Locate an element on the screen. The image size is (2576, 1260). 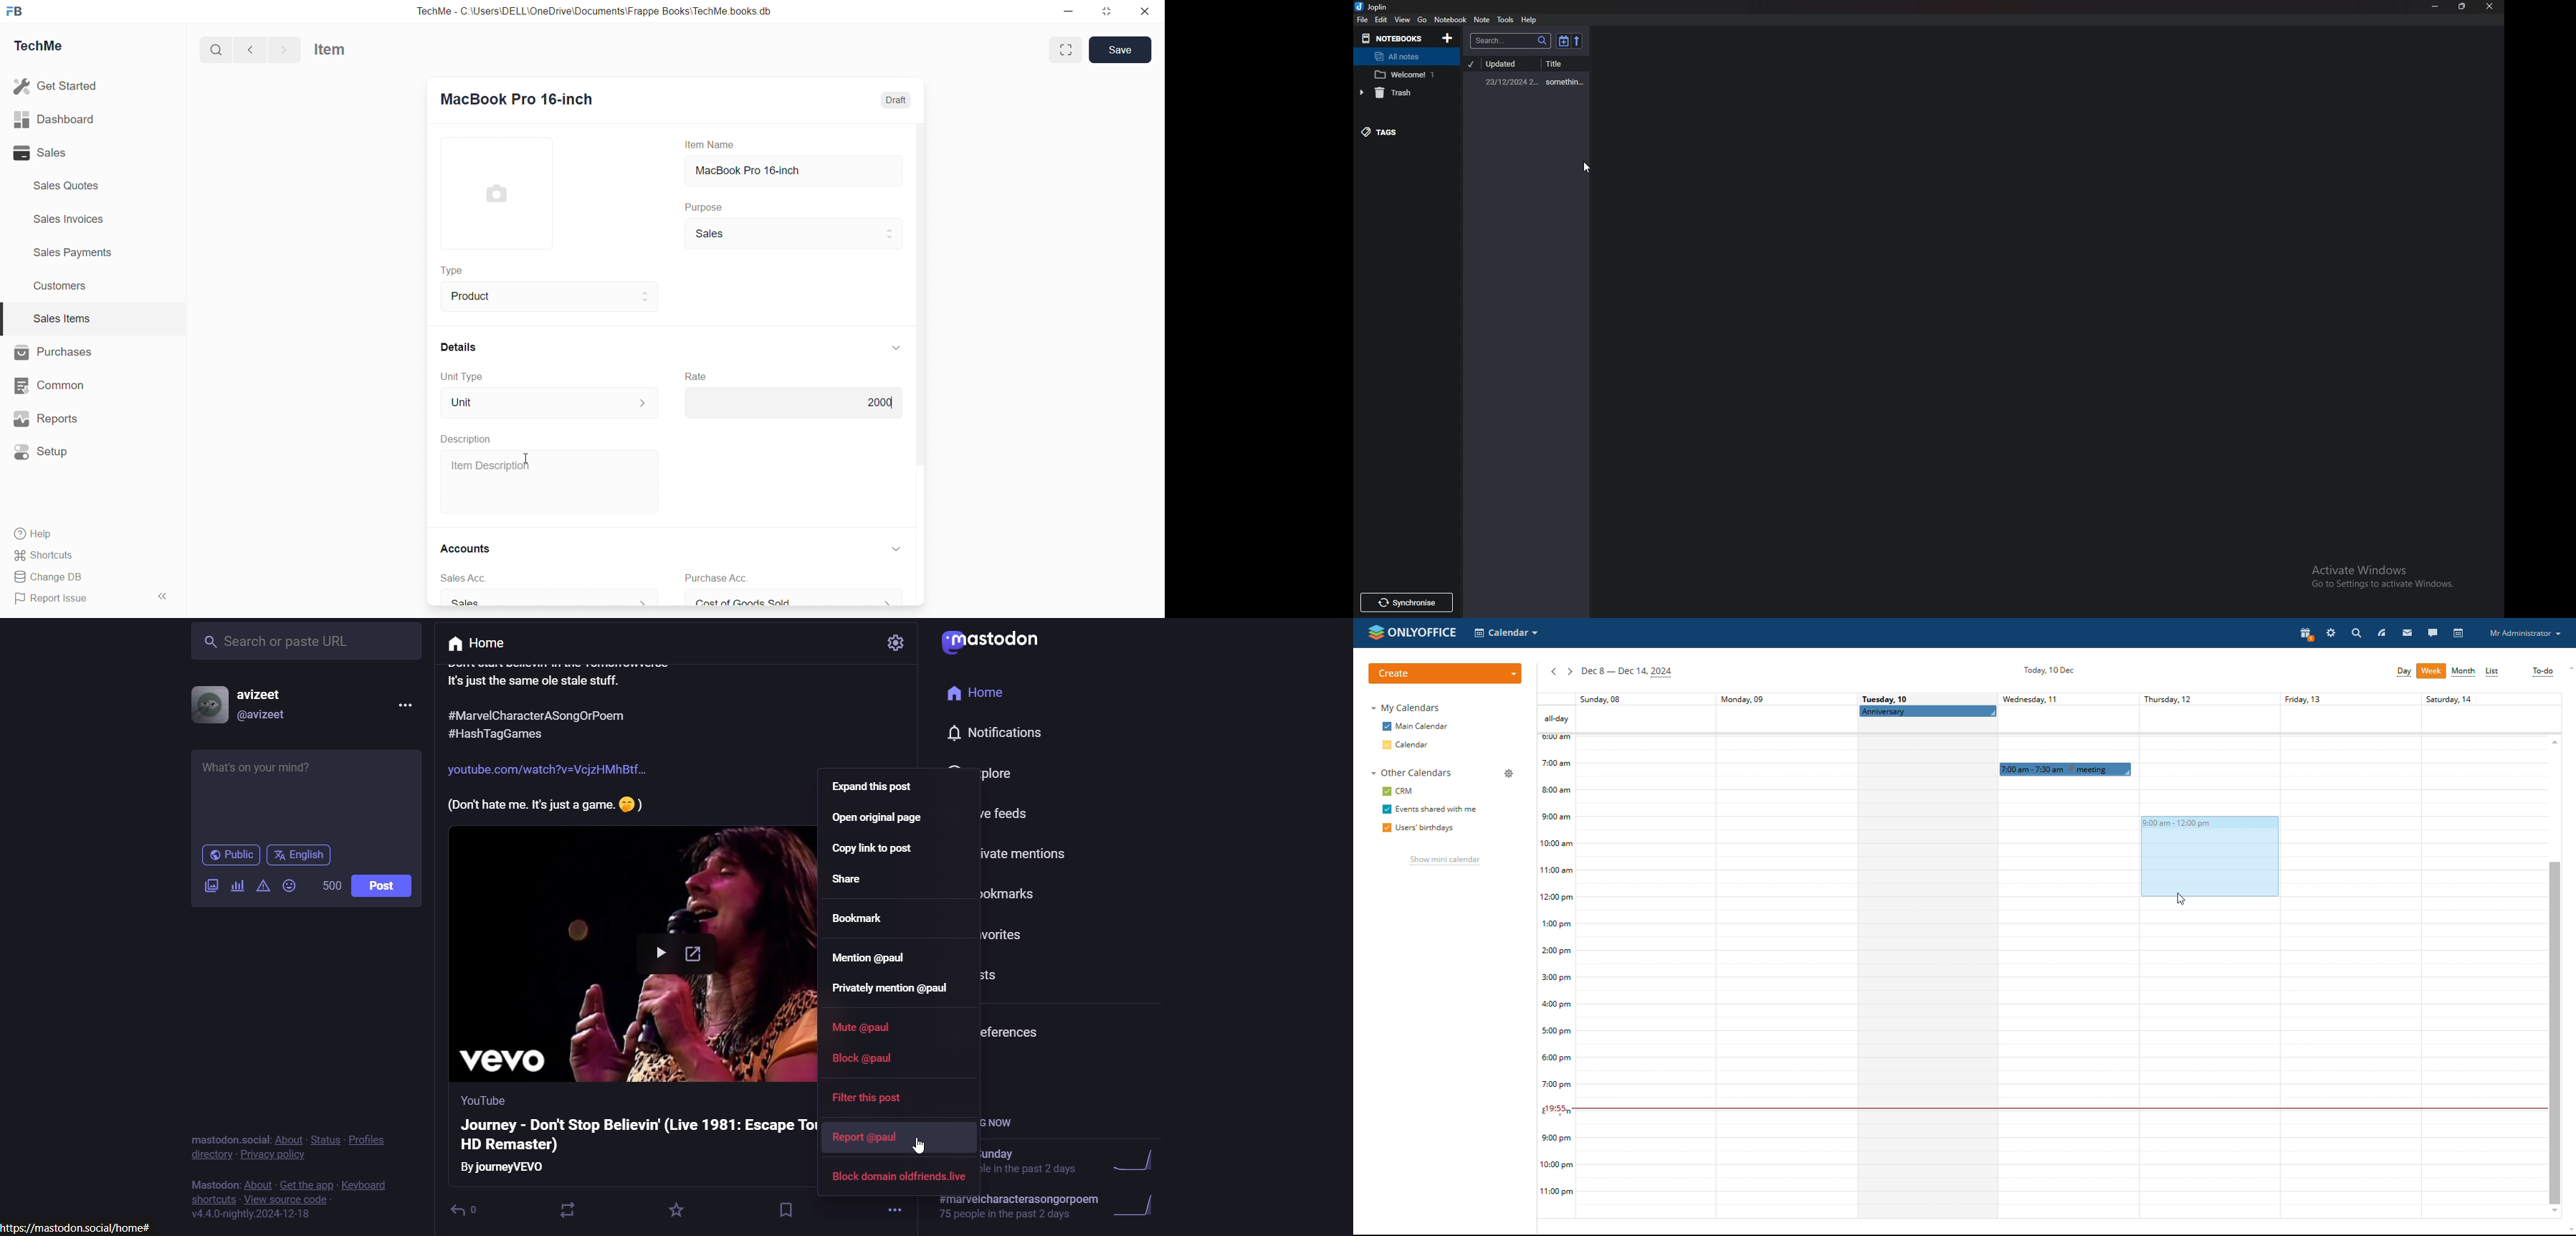
display picture is located at coordinates (206, 705).